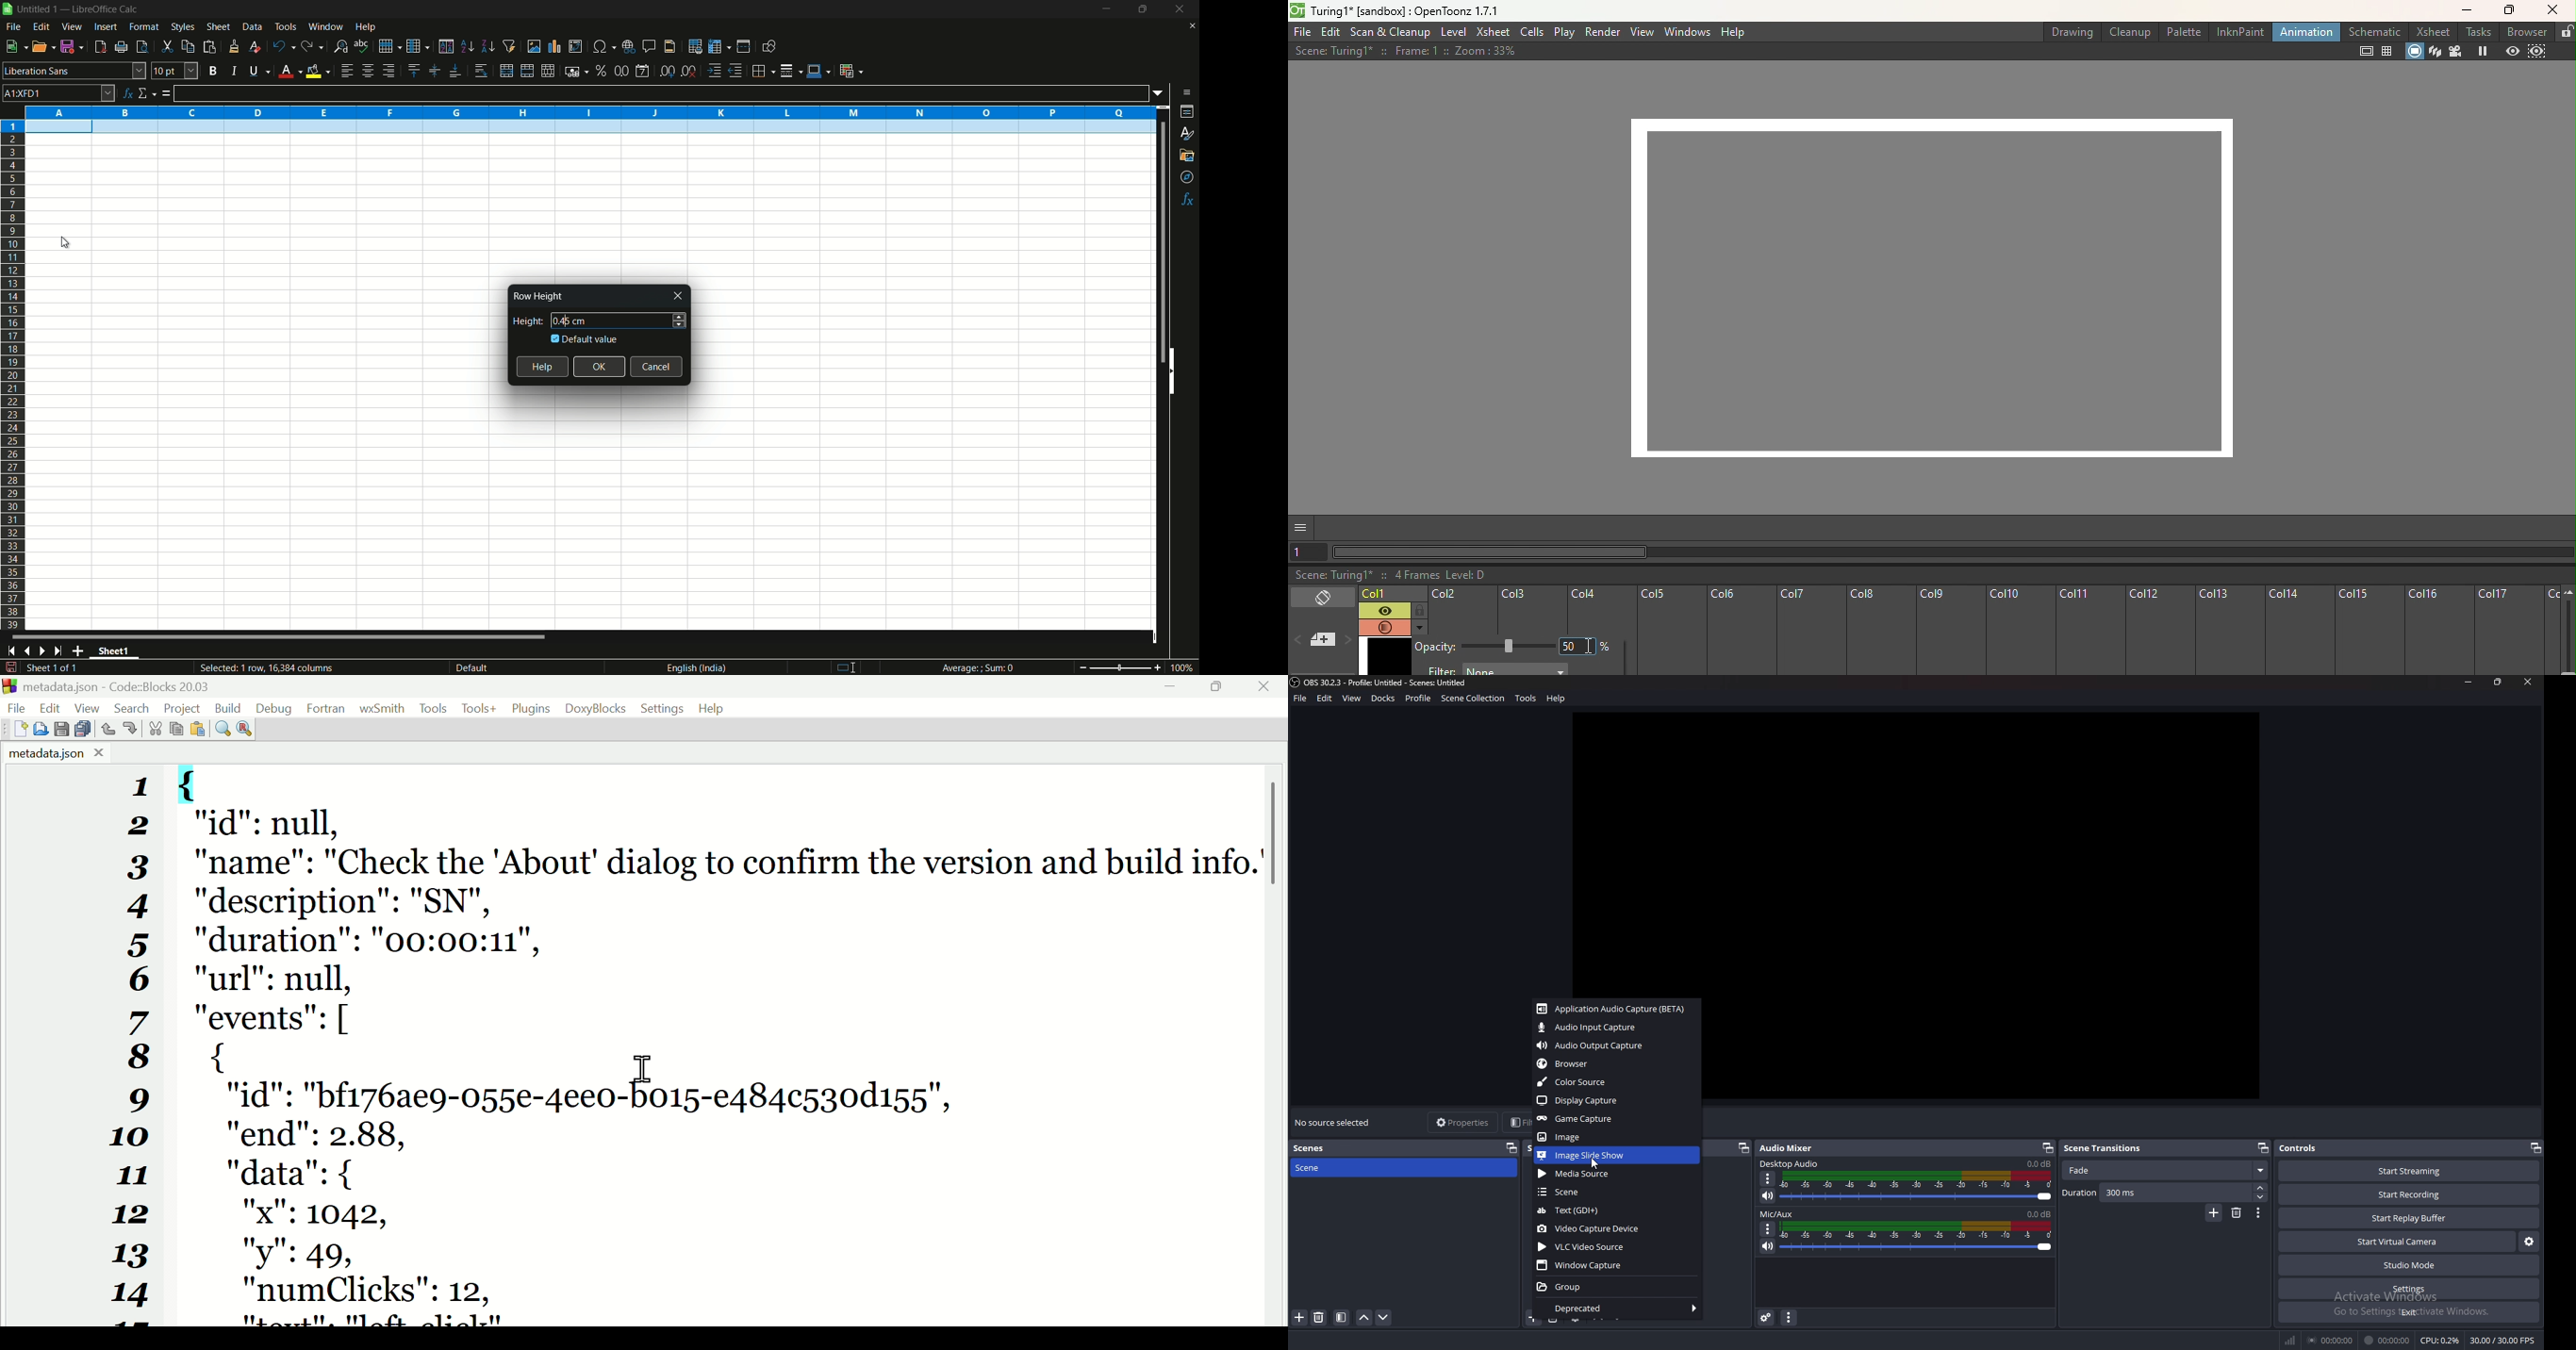 The width and height of the screenshot is (2576, 1372). Describe the element at coordinates (318, 71) in the screenshot. I see `background fill` at that location.